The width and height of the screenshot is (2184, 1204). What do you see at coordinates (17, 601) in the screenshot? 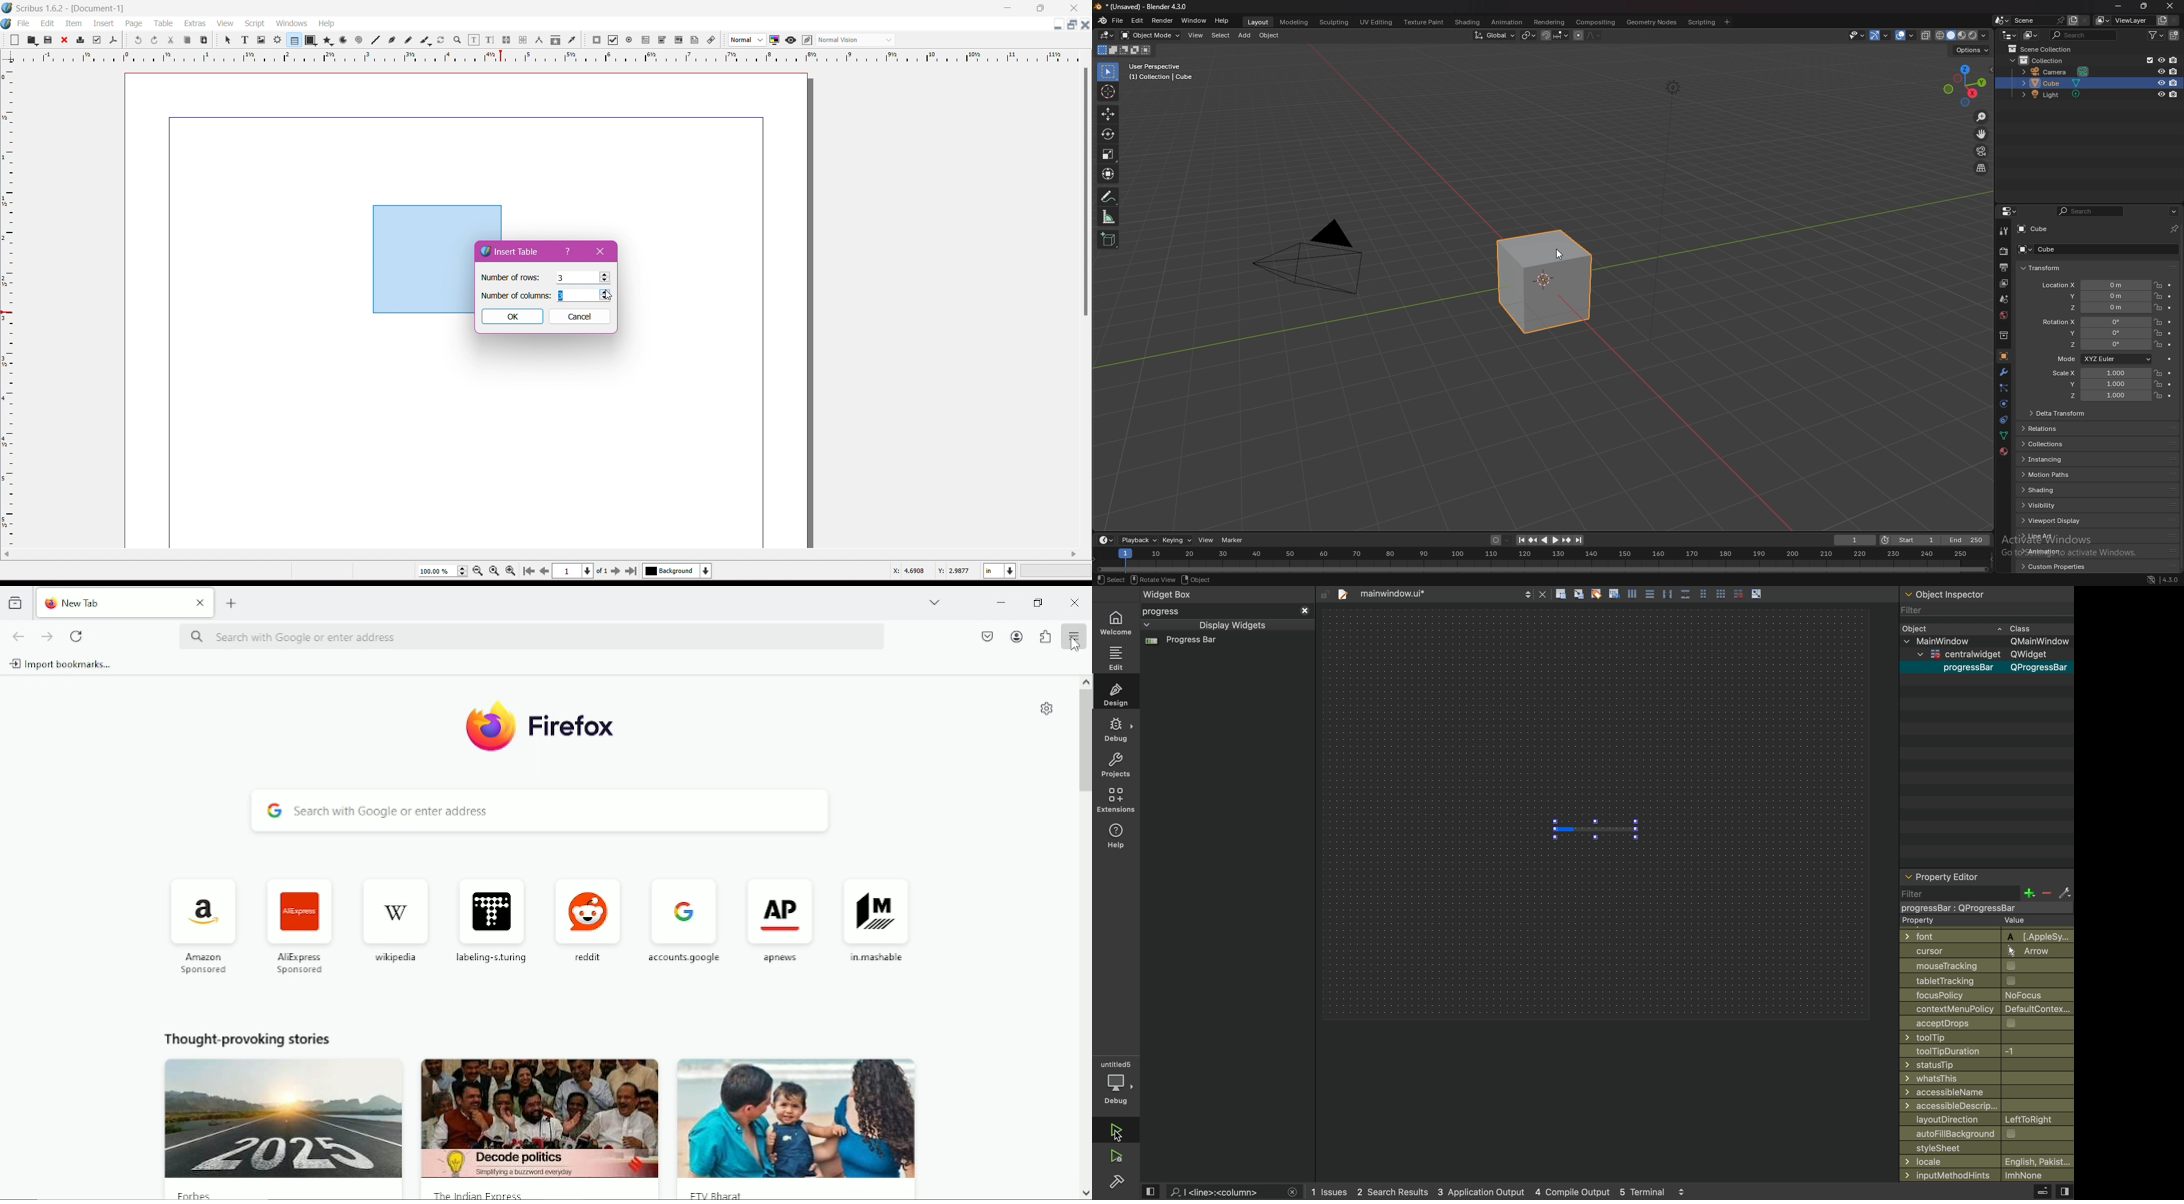
I see `view recent browsing` at bounding box center [17, 601].